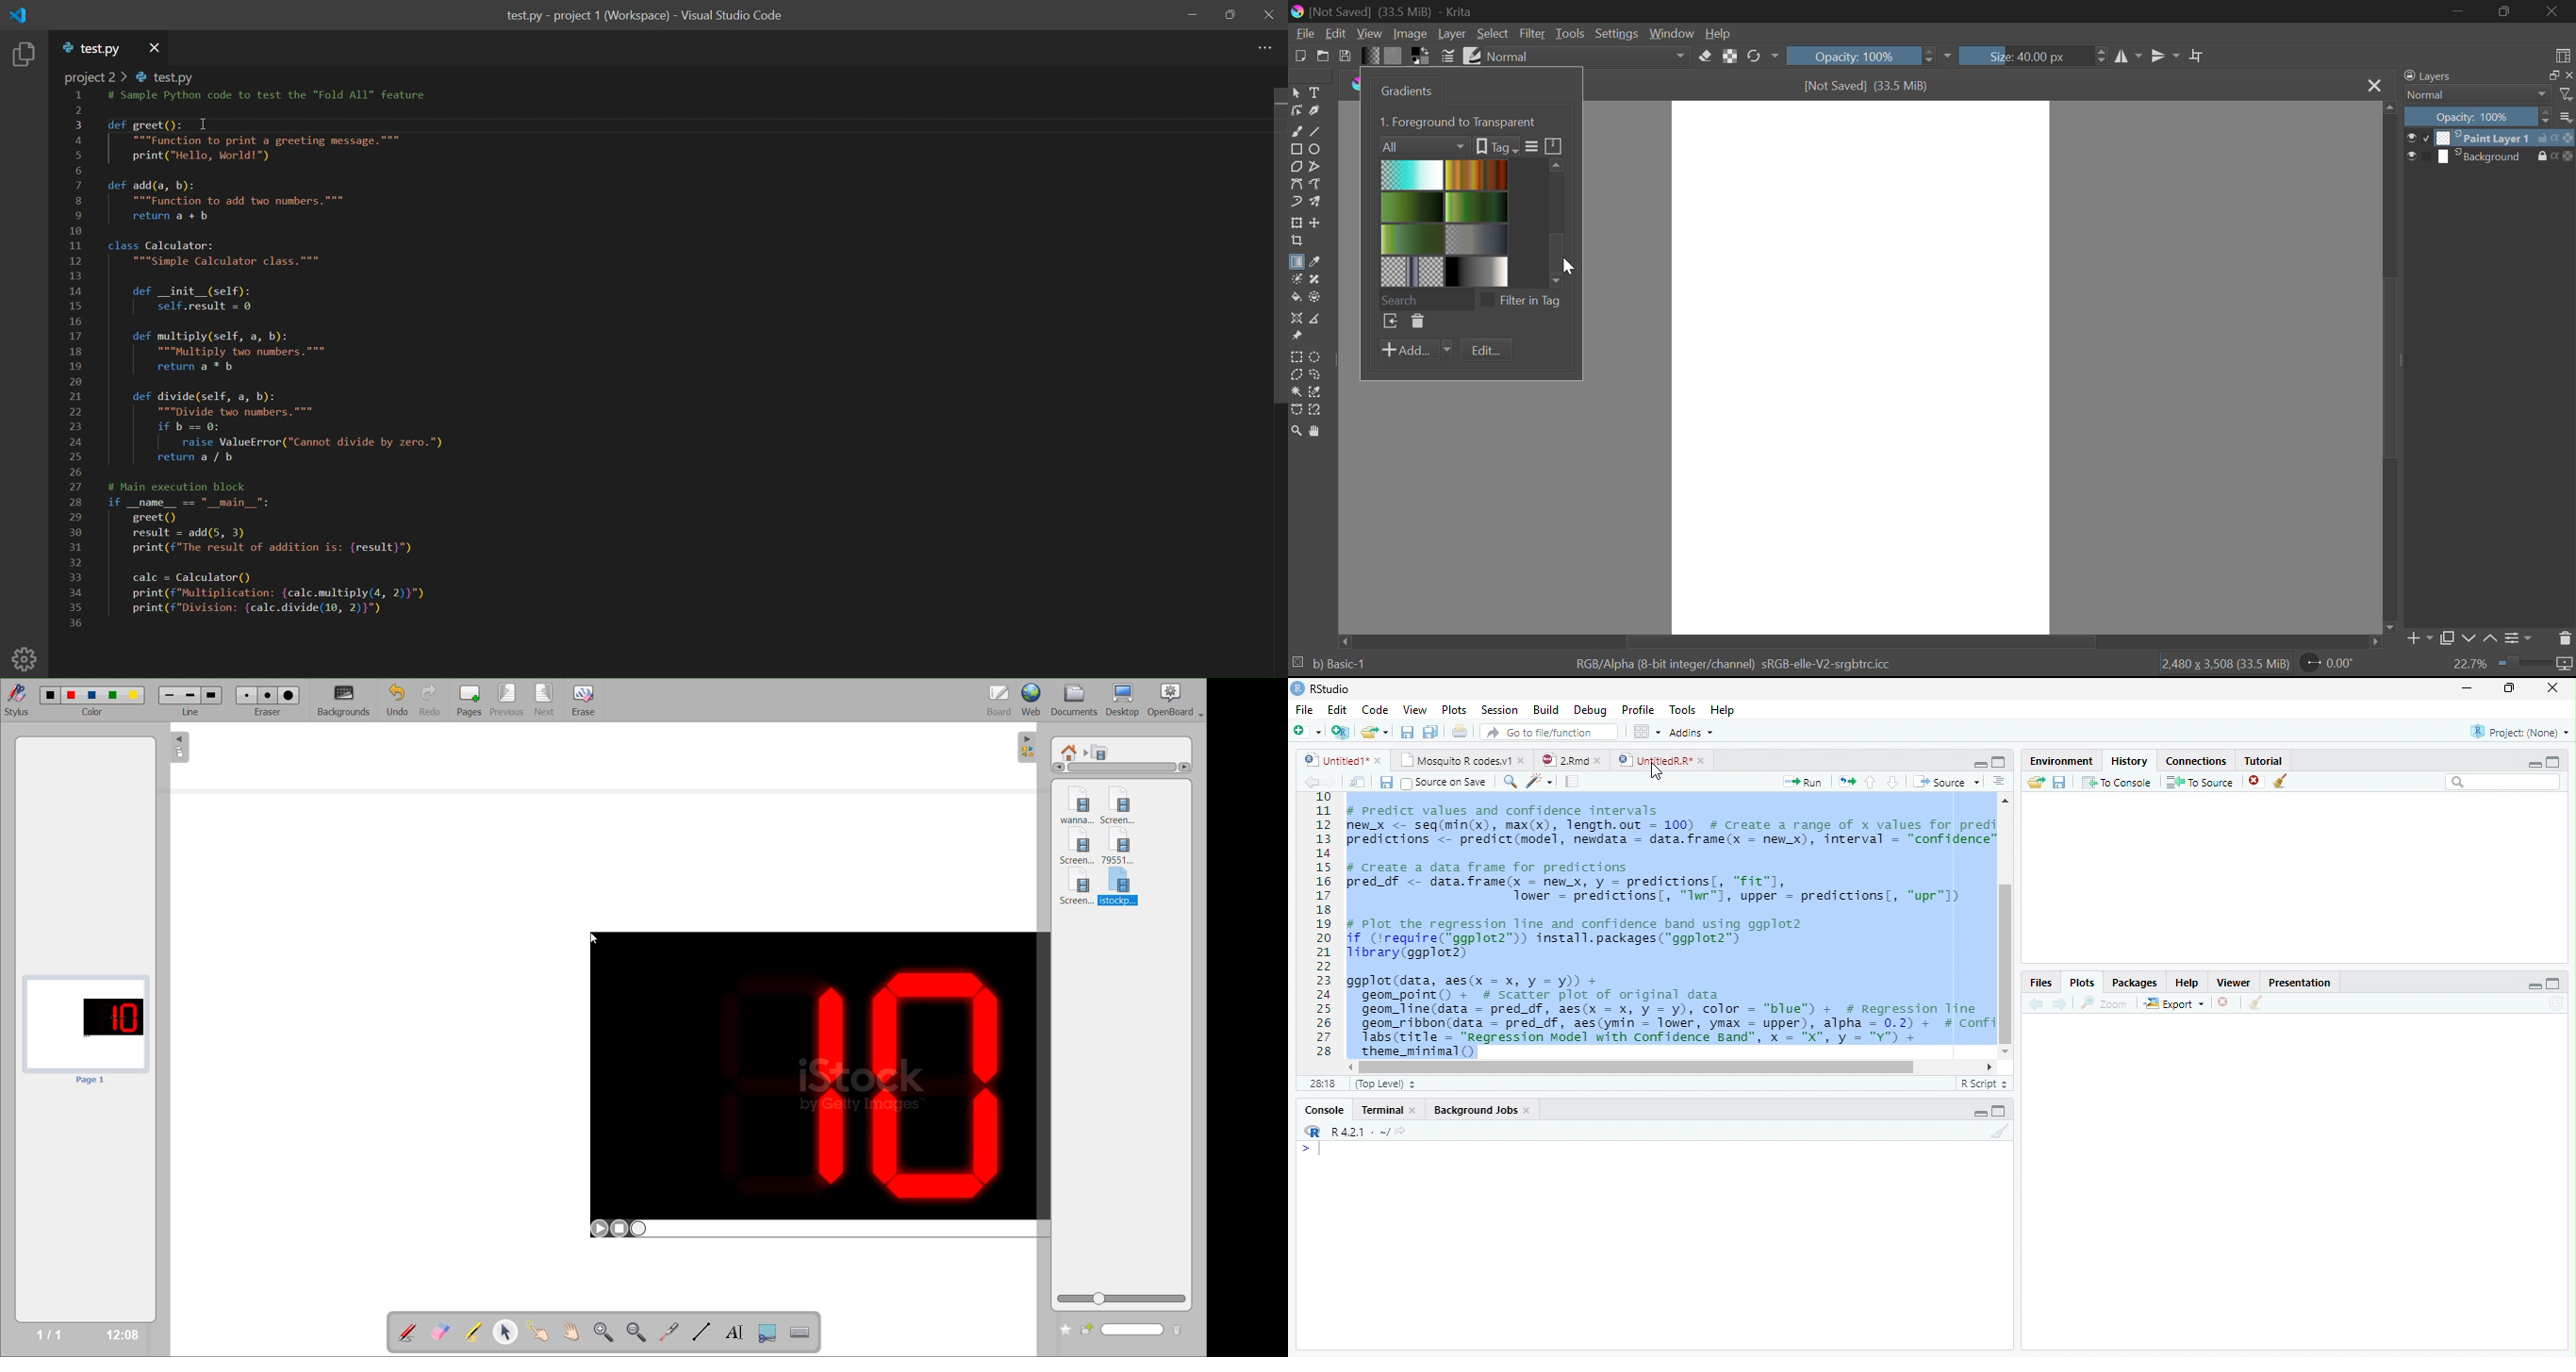 The height and width of the screenshot is (1372, 2576). Describe the element at coordinates (2551, 985) in the screenshot. I see `Maximize` at that location.